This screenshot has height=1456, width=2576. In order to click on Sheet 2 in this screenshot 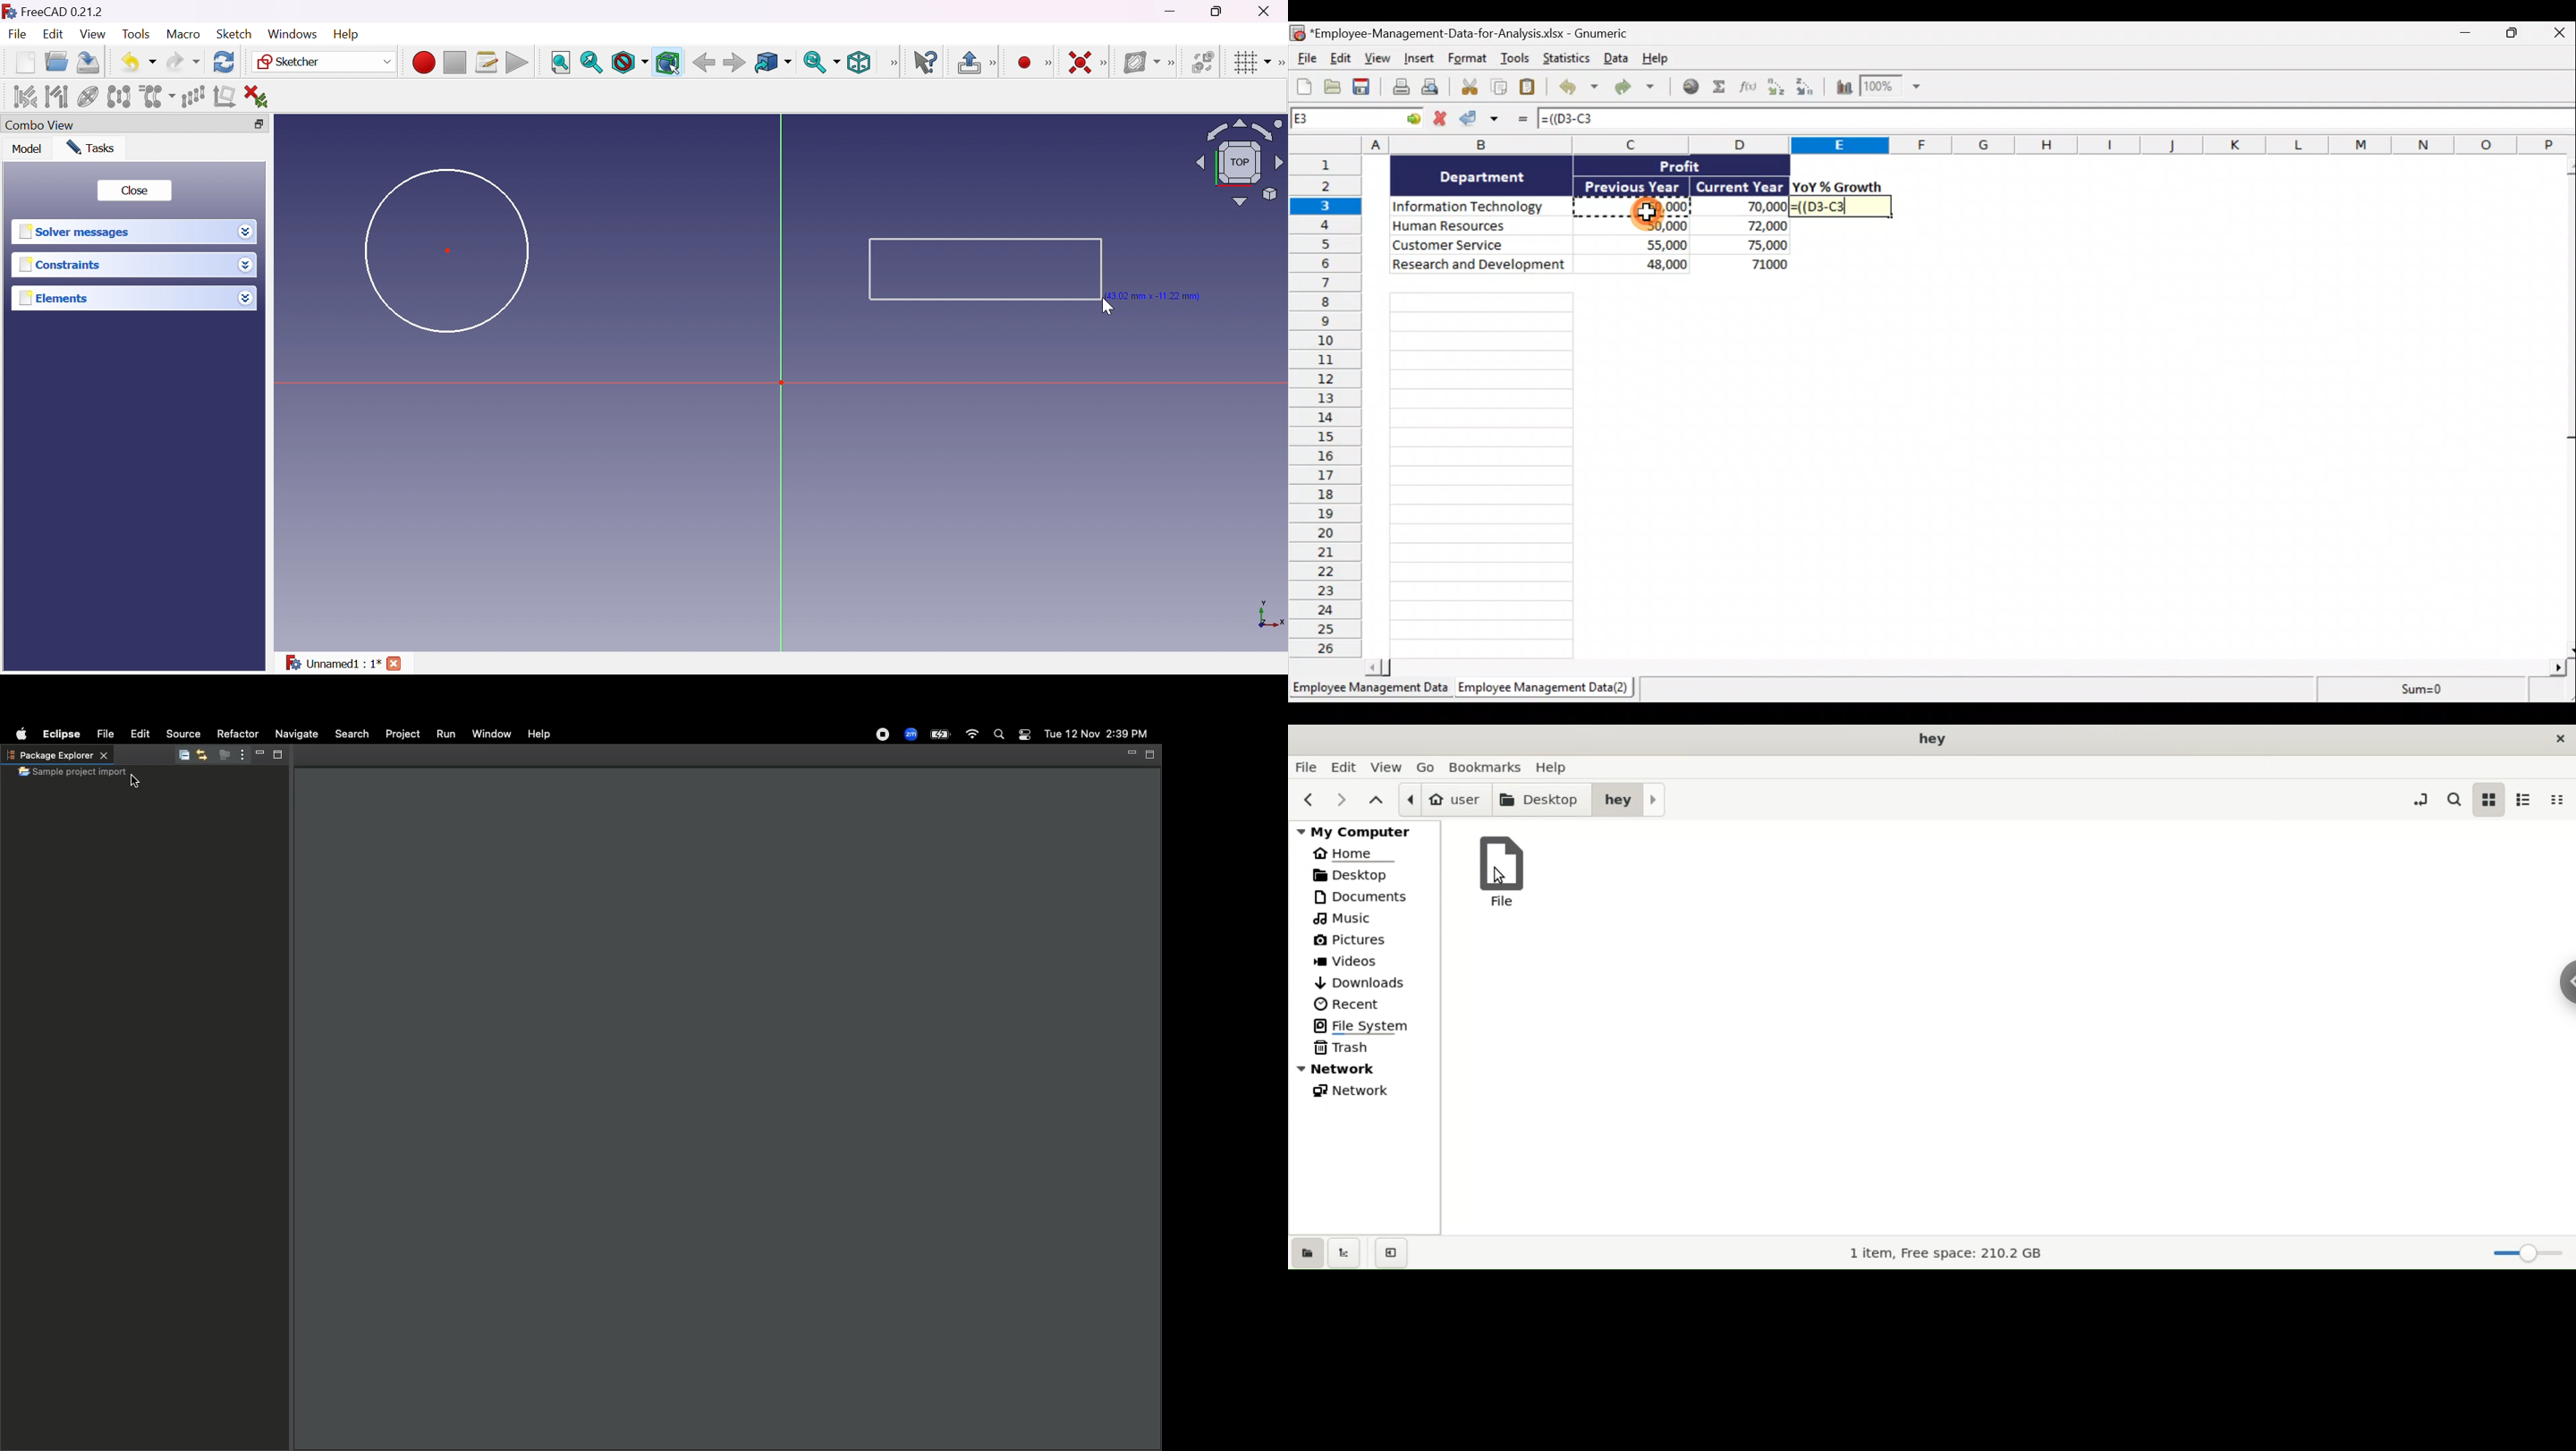, I will do `click(1540, 688)`.